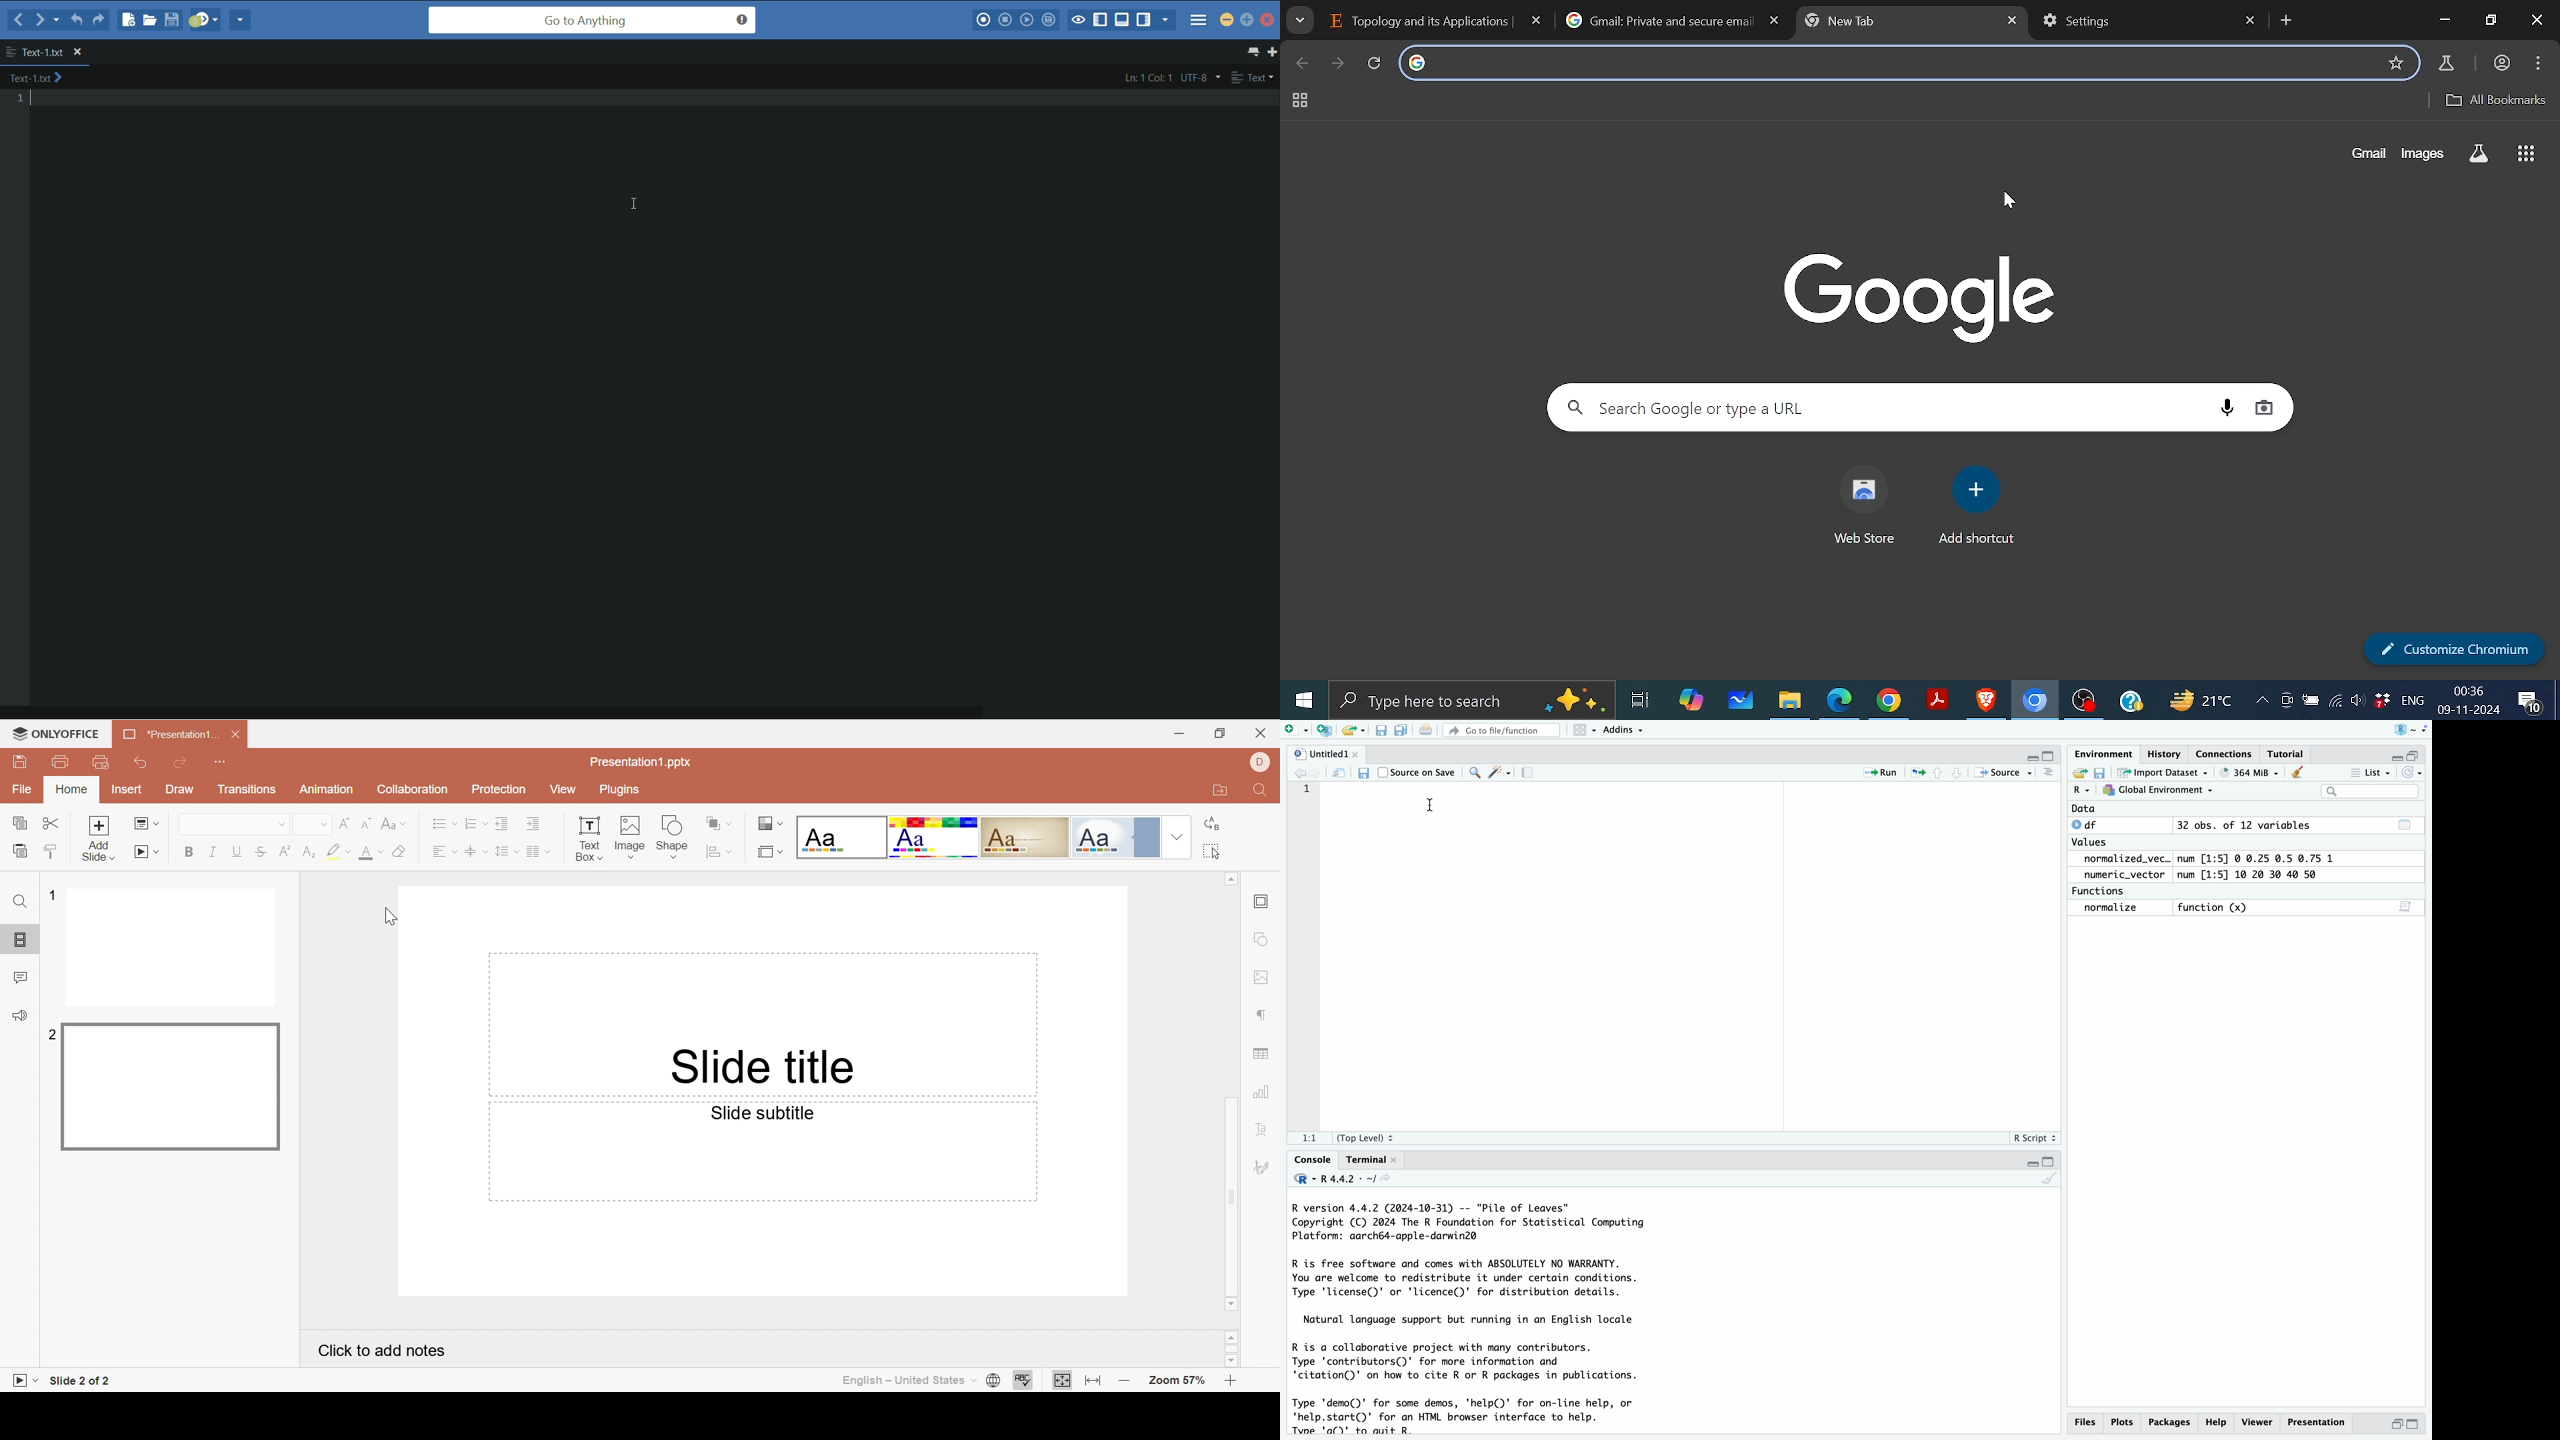 This screenshot has width=2576, height=1456. I want to click on ONLYOFFICE, so click(55, 732).